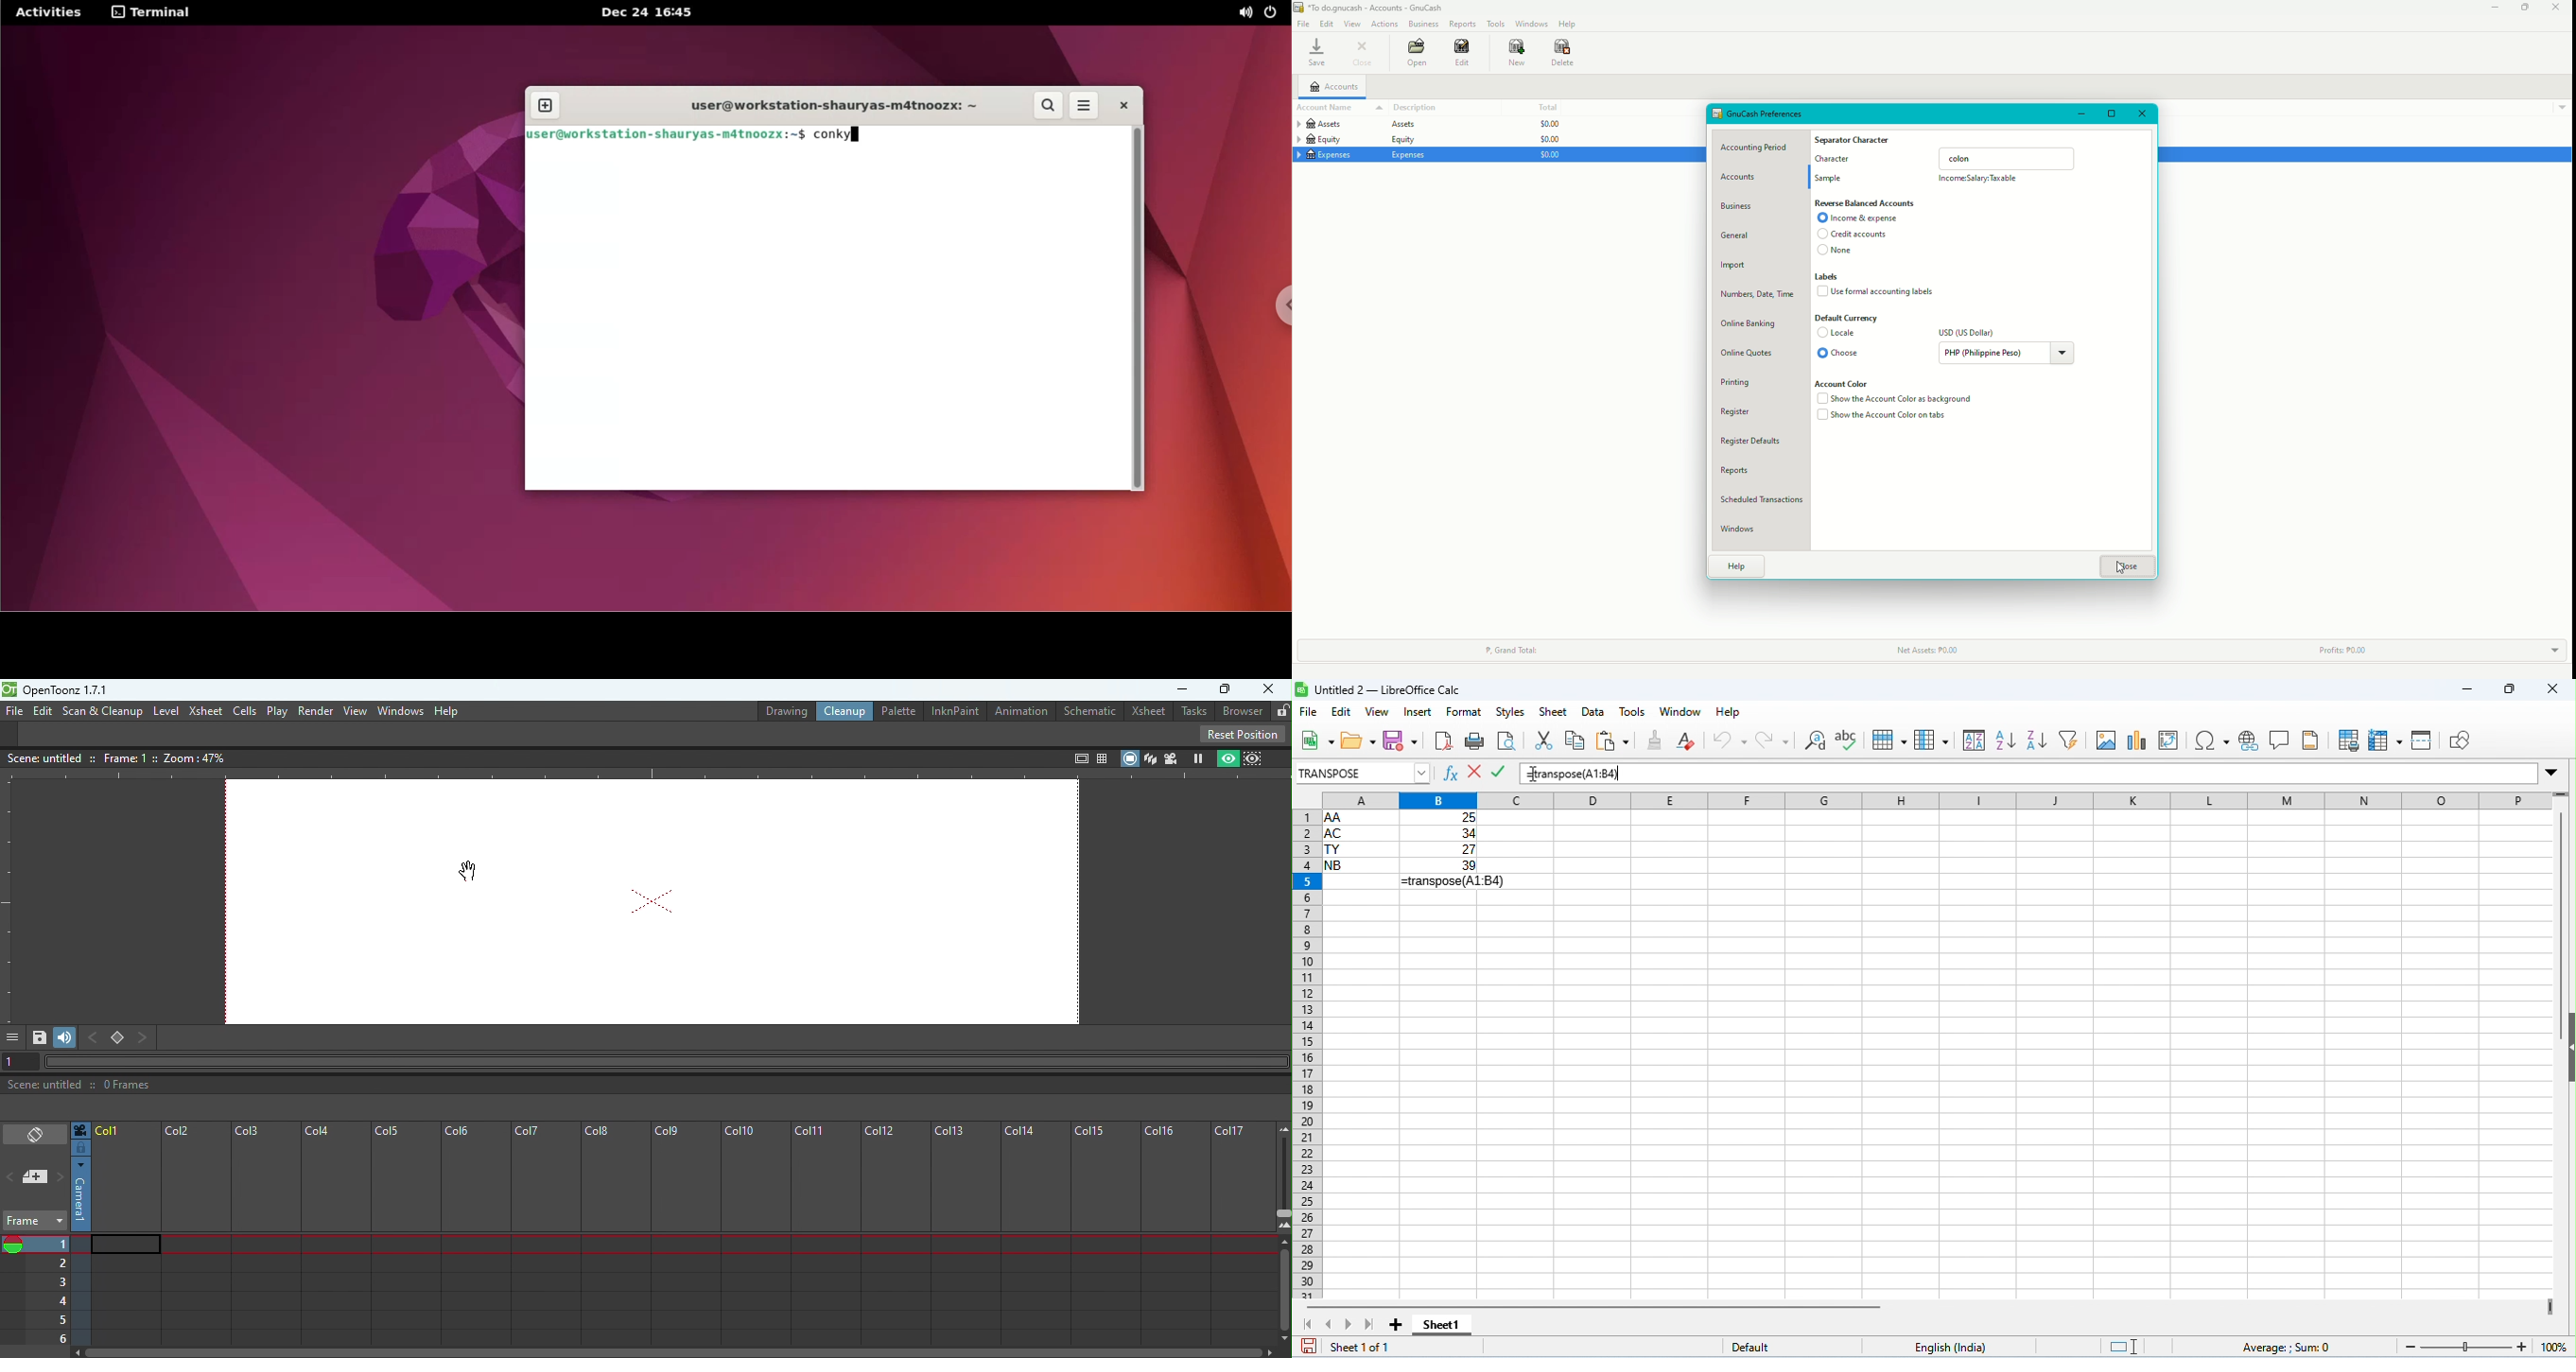 This screenshot has height=1372, width=2576. I want to click on Close, so click(2142, 115).